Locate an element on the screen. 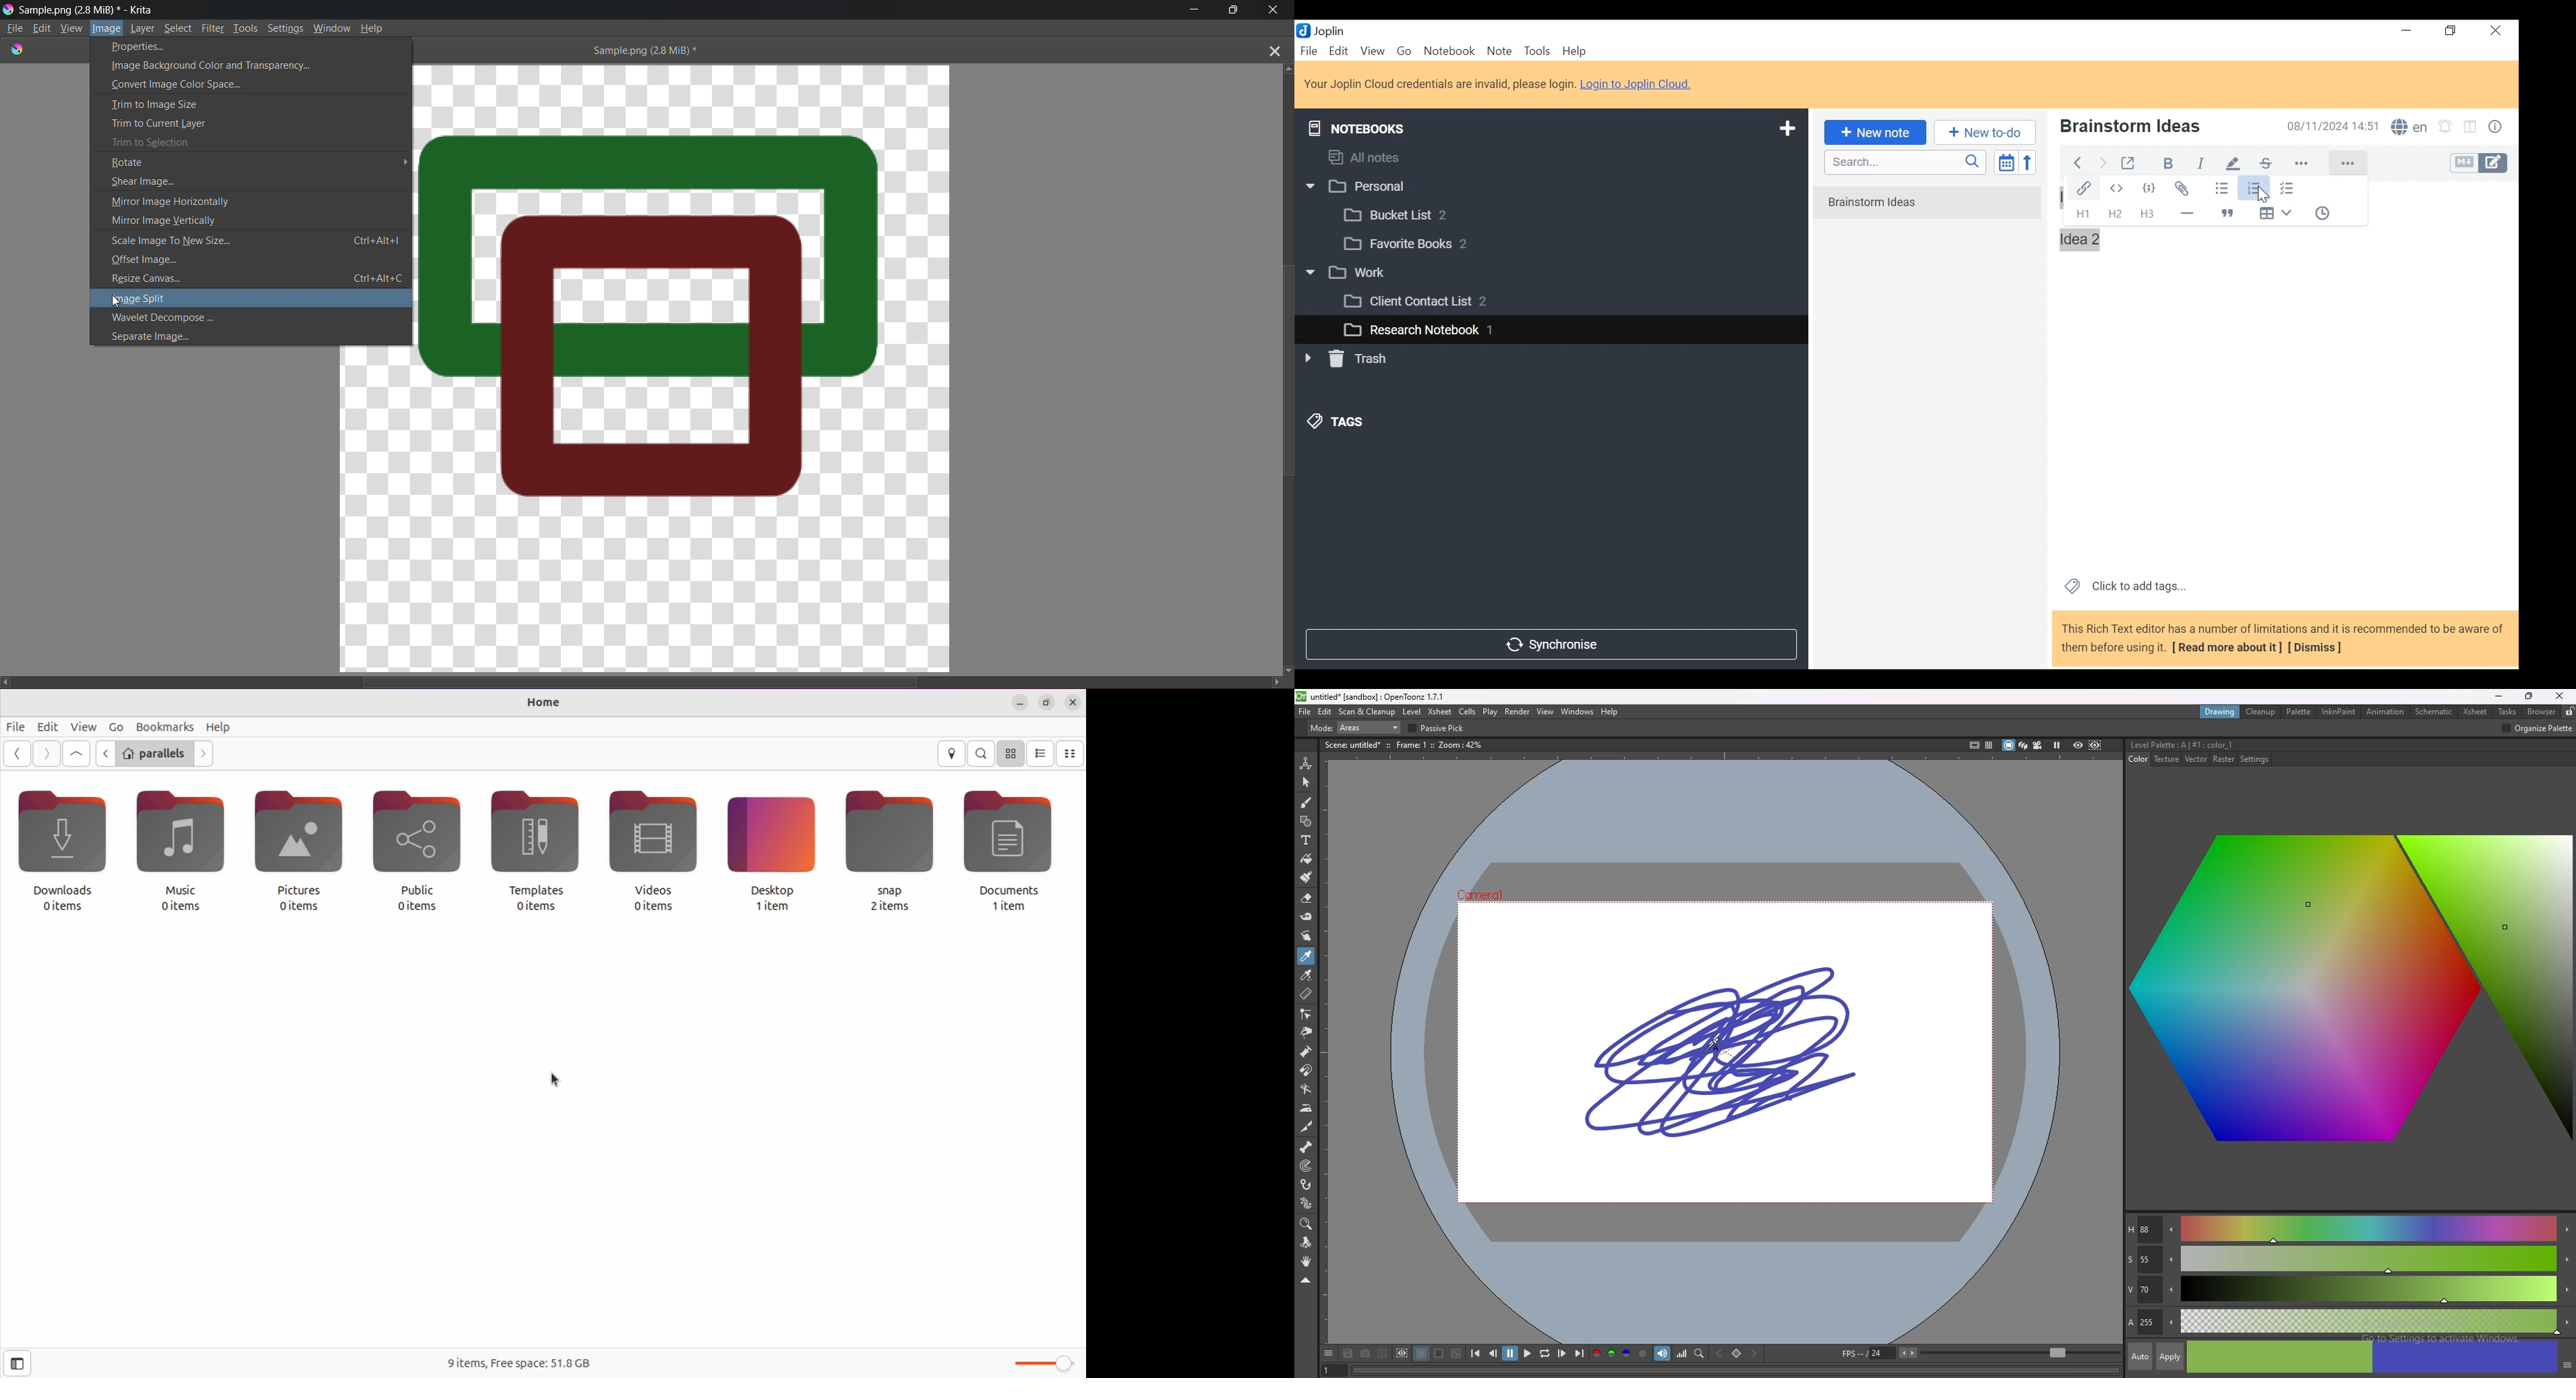  loop is located at coordinates (1544, 1353).